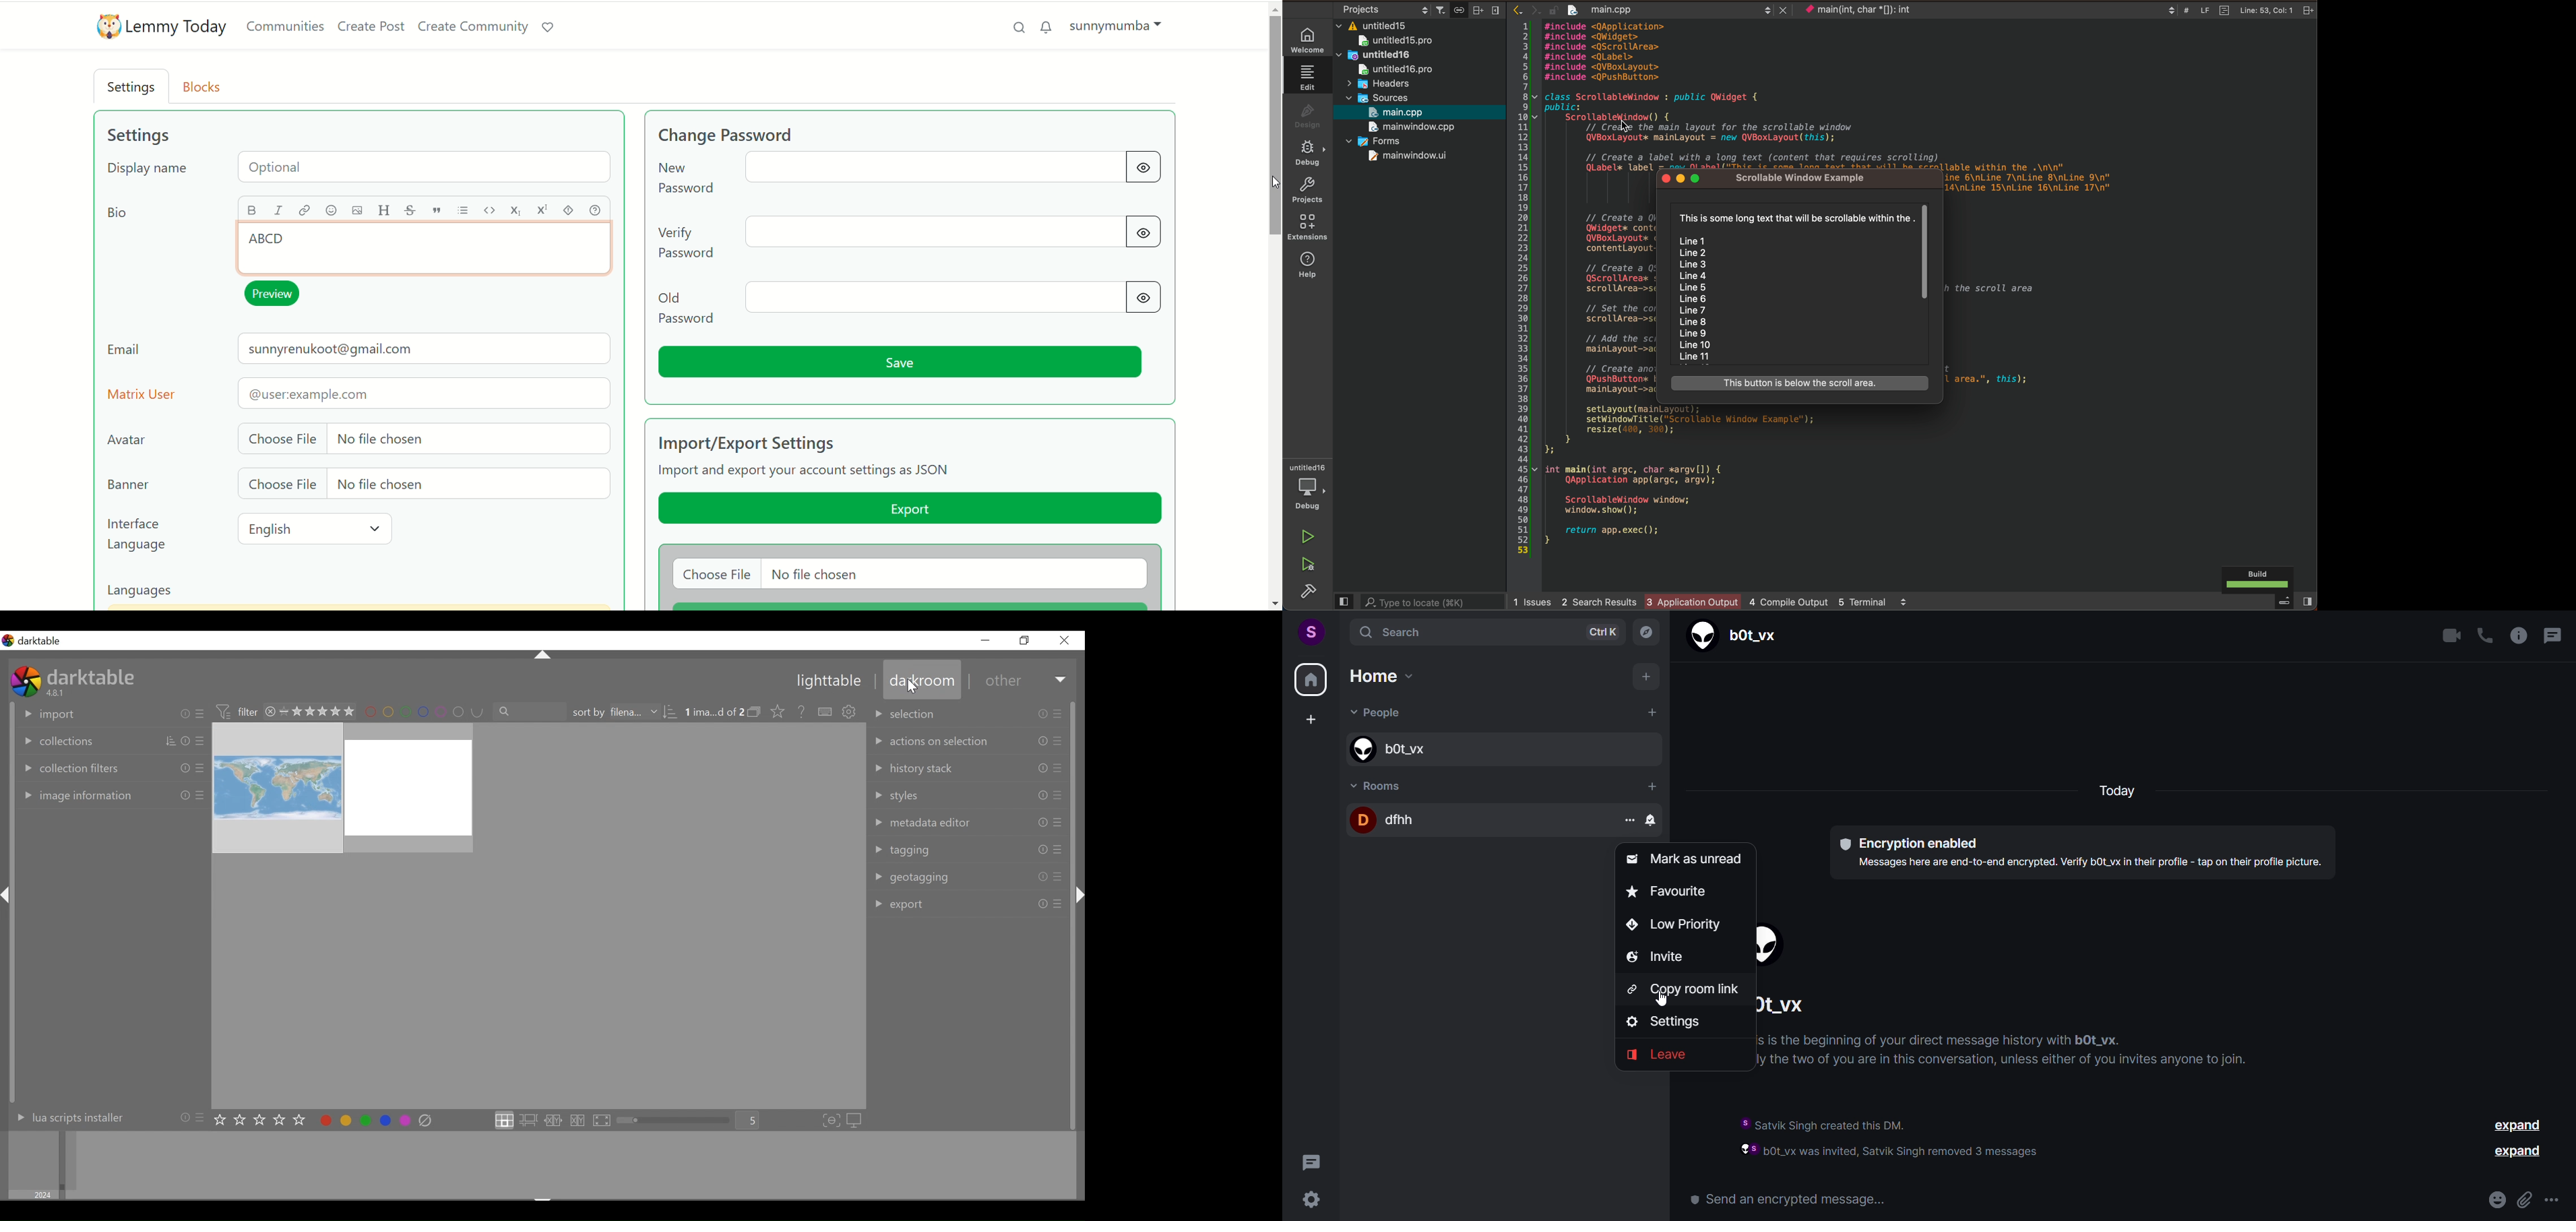 The image size is (2576, 1232). I want to click on range filtering, so click(309, 712).